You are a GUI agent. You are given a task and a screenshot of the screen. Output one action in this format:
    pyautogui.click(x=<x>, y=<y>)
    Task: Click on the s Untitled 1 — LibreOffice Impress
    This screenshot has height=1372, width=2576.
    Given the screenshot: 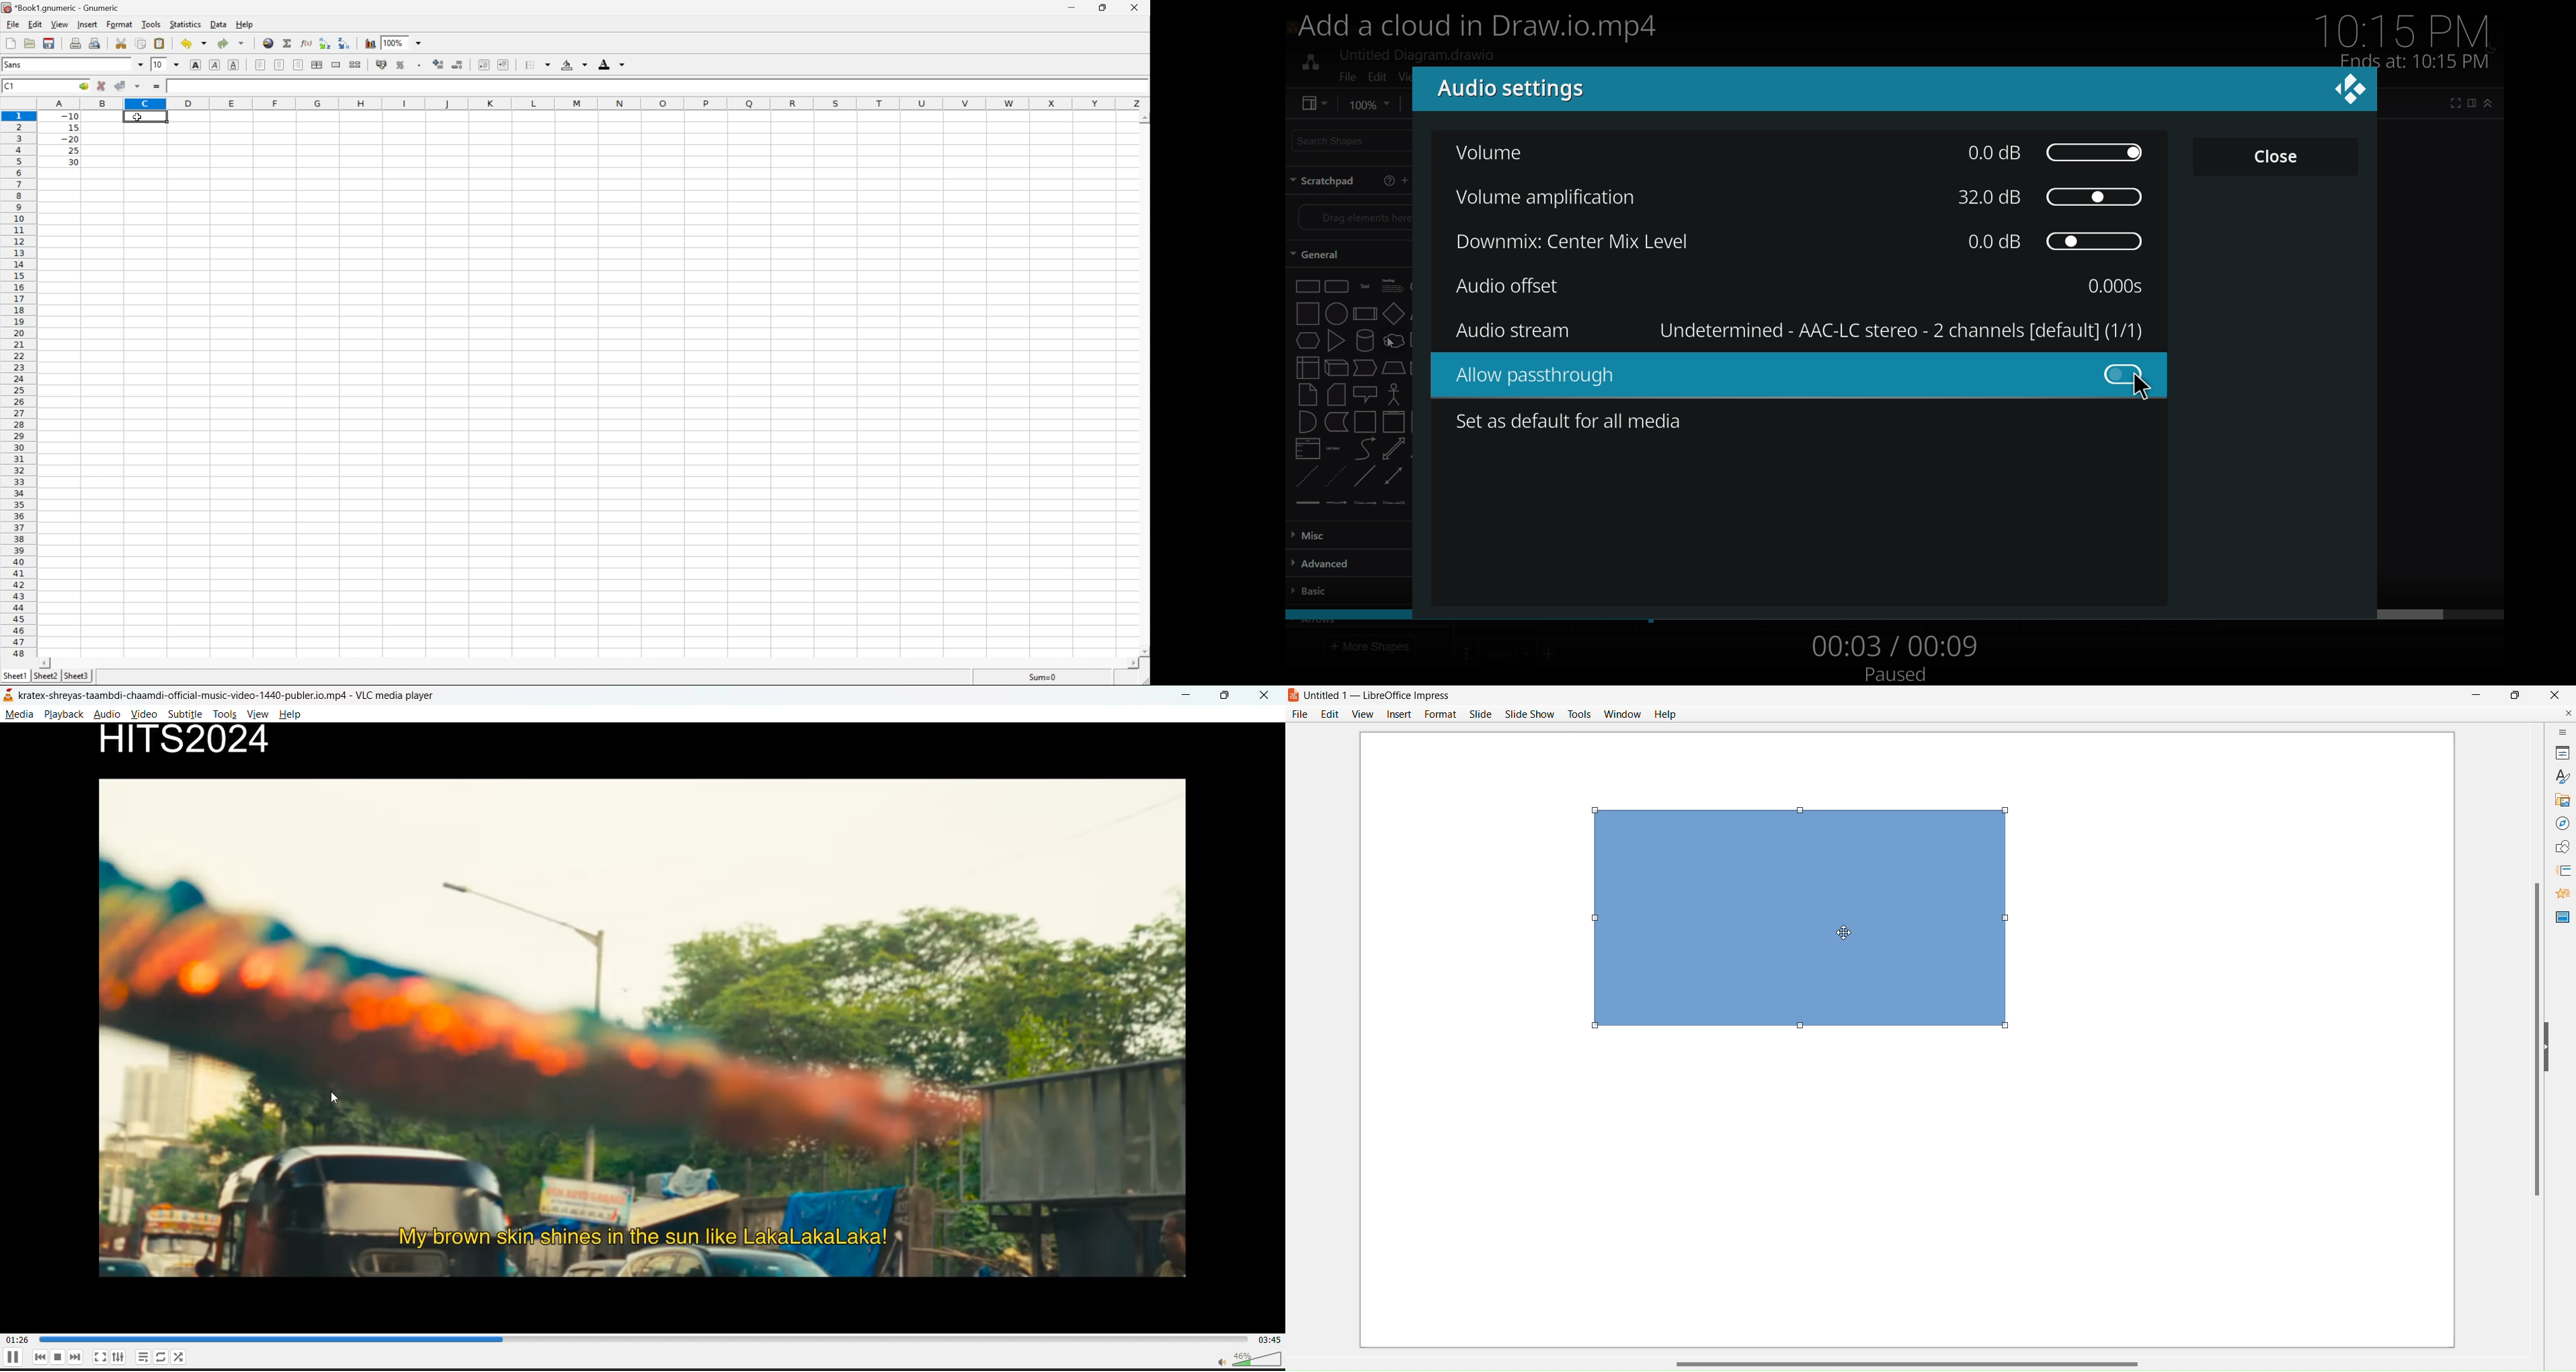 What is the action you would take?
    pyautogui.click(x=1371, y=694)
    